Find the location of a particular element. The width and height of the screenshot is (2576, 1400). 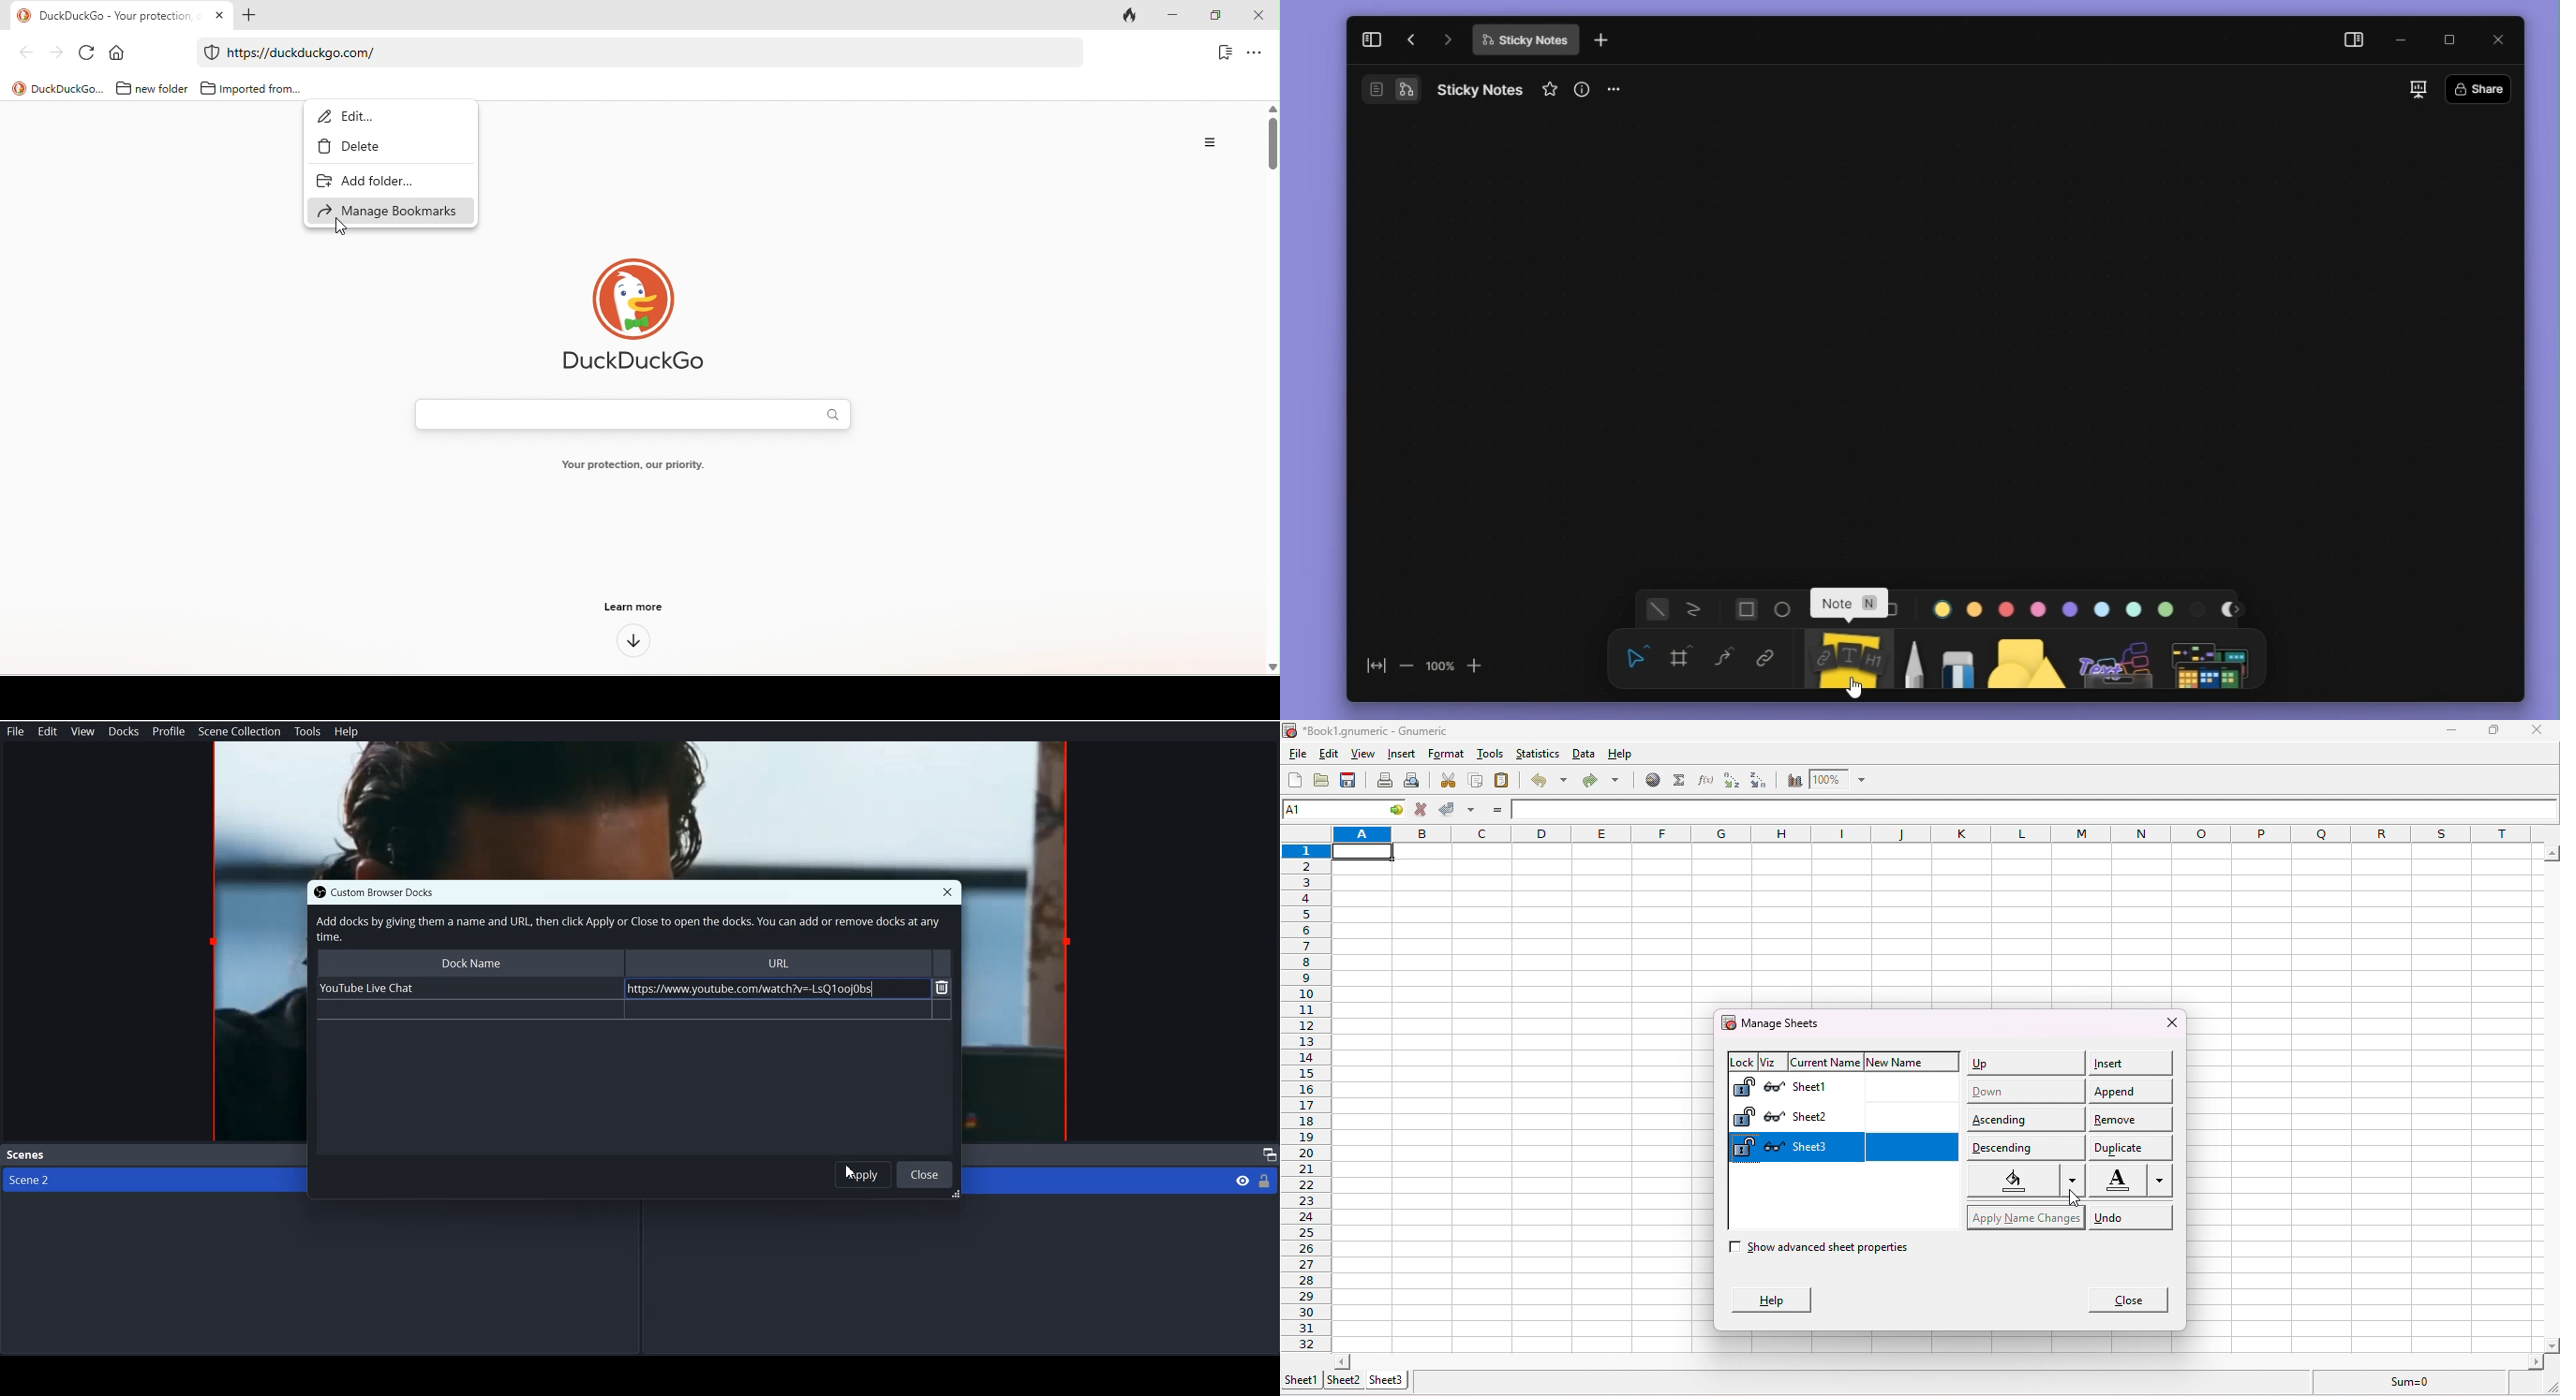

cancel change is located at coordinates (1422, 812).